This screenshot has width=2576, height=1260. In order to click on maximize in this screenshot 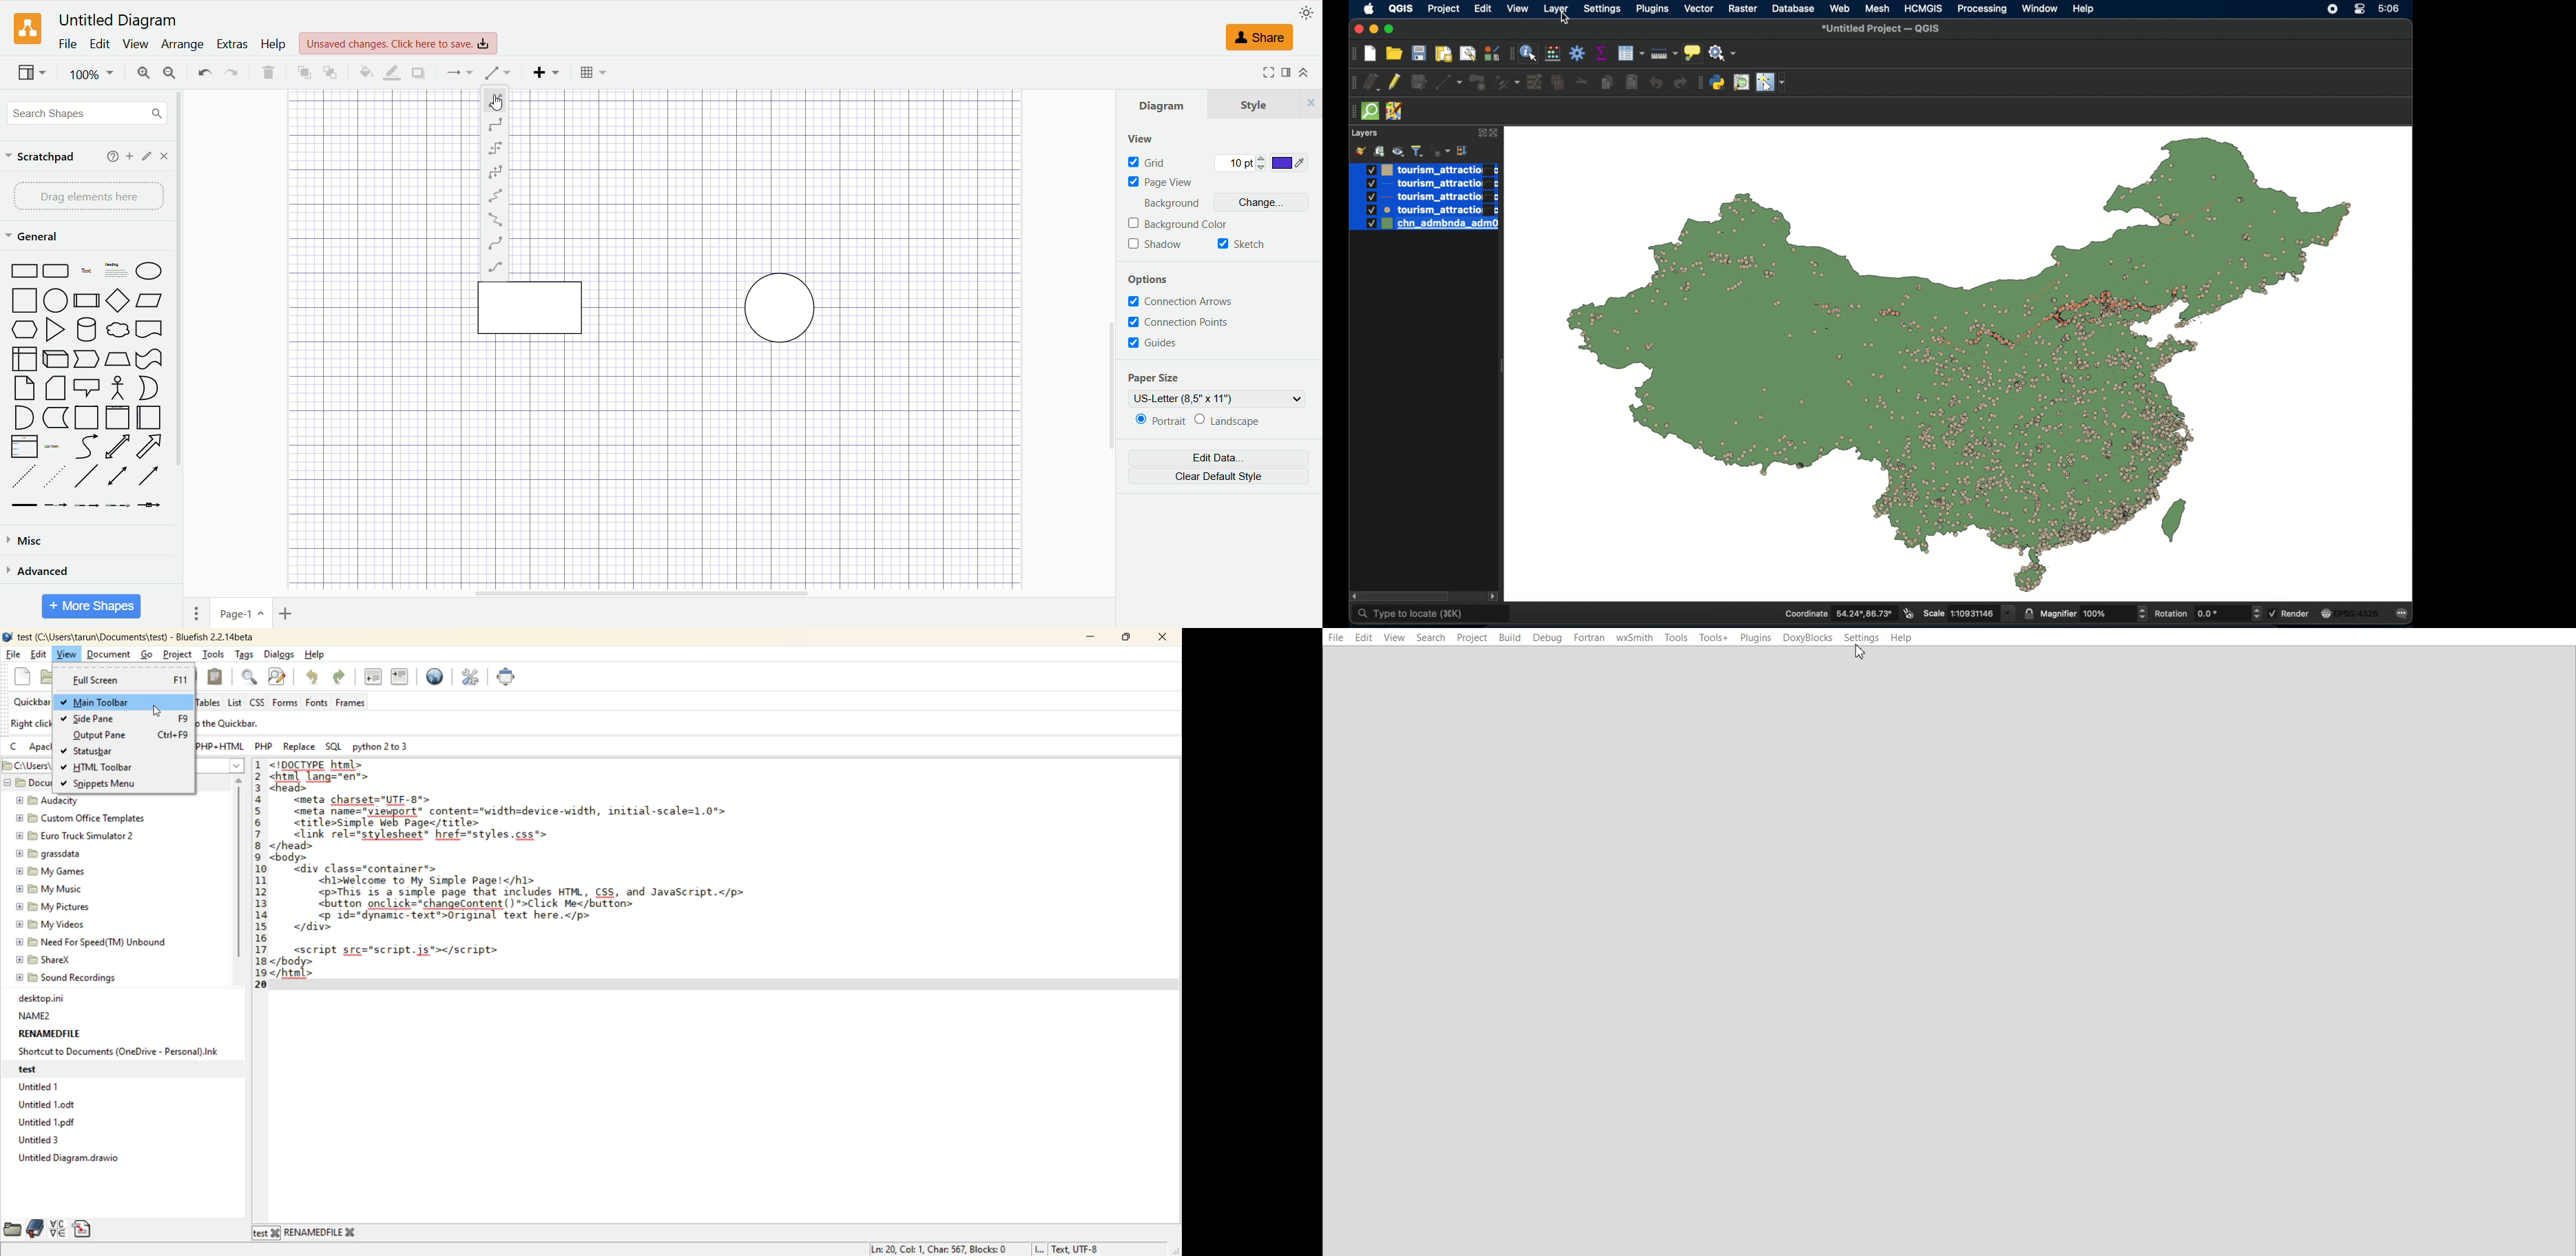, I will do `click(1126, 639)`.